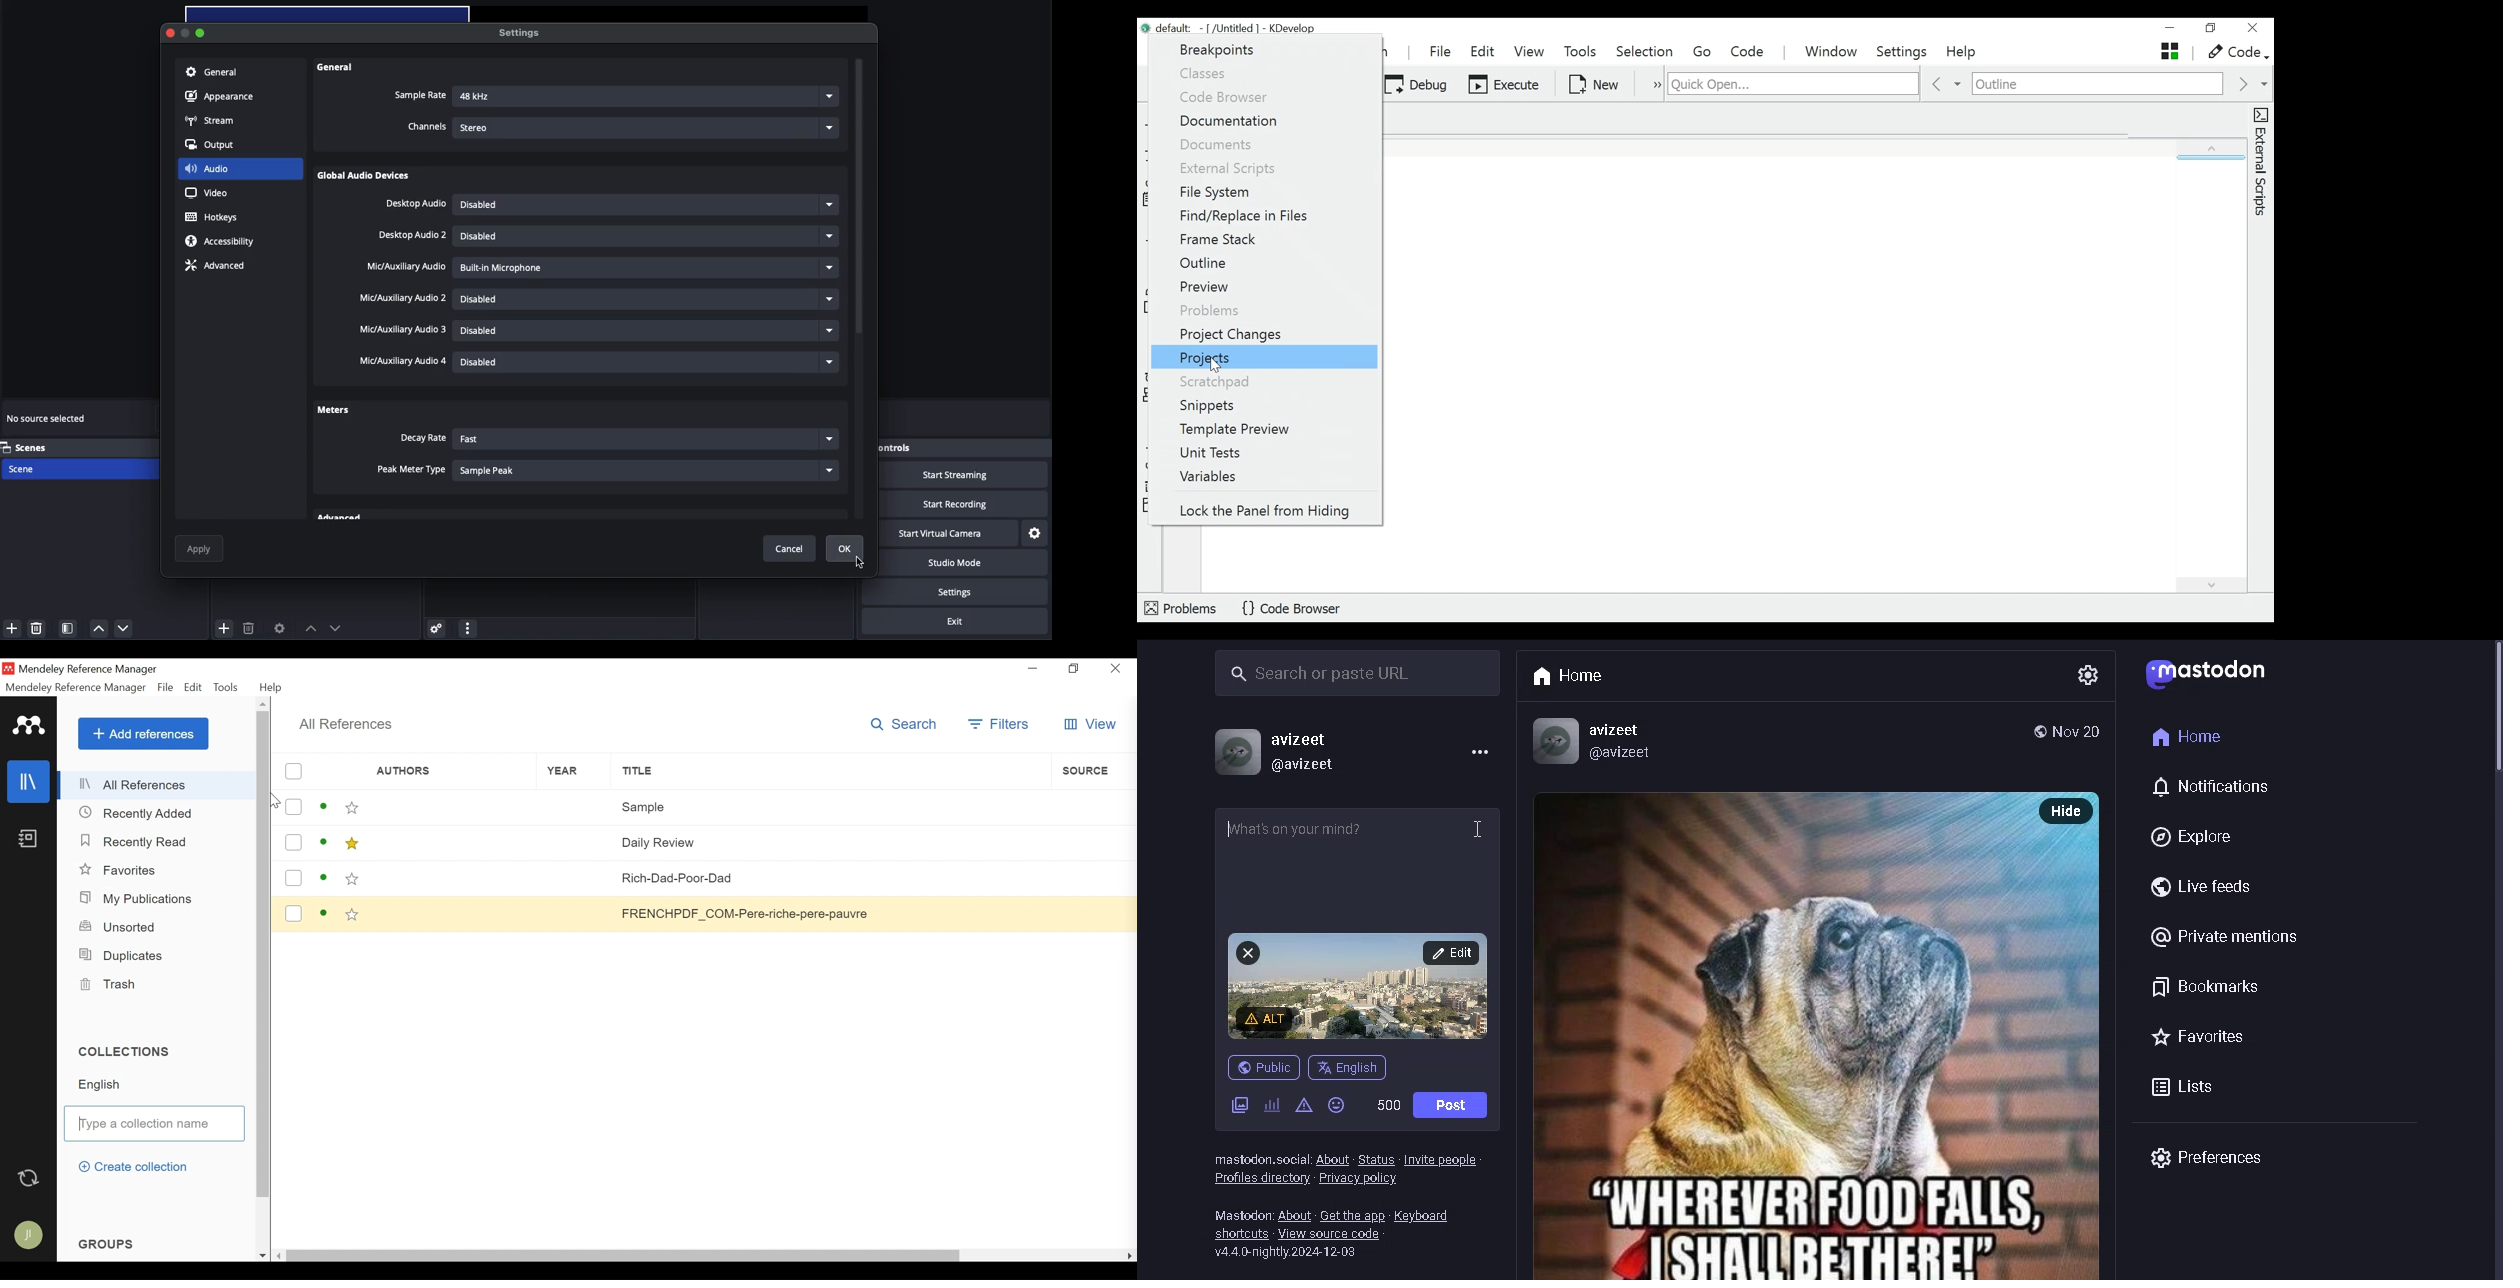  Describe the element at coordinates (30, 1176) in the screenshot. I see `Sync` at that location.